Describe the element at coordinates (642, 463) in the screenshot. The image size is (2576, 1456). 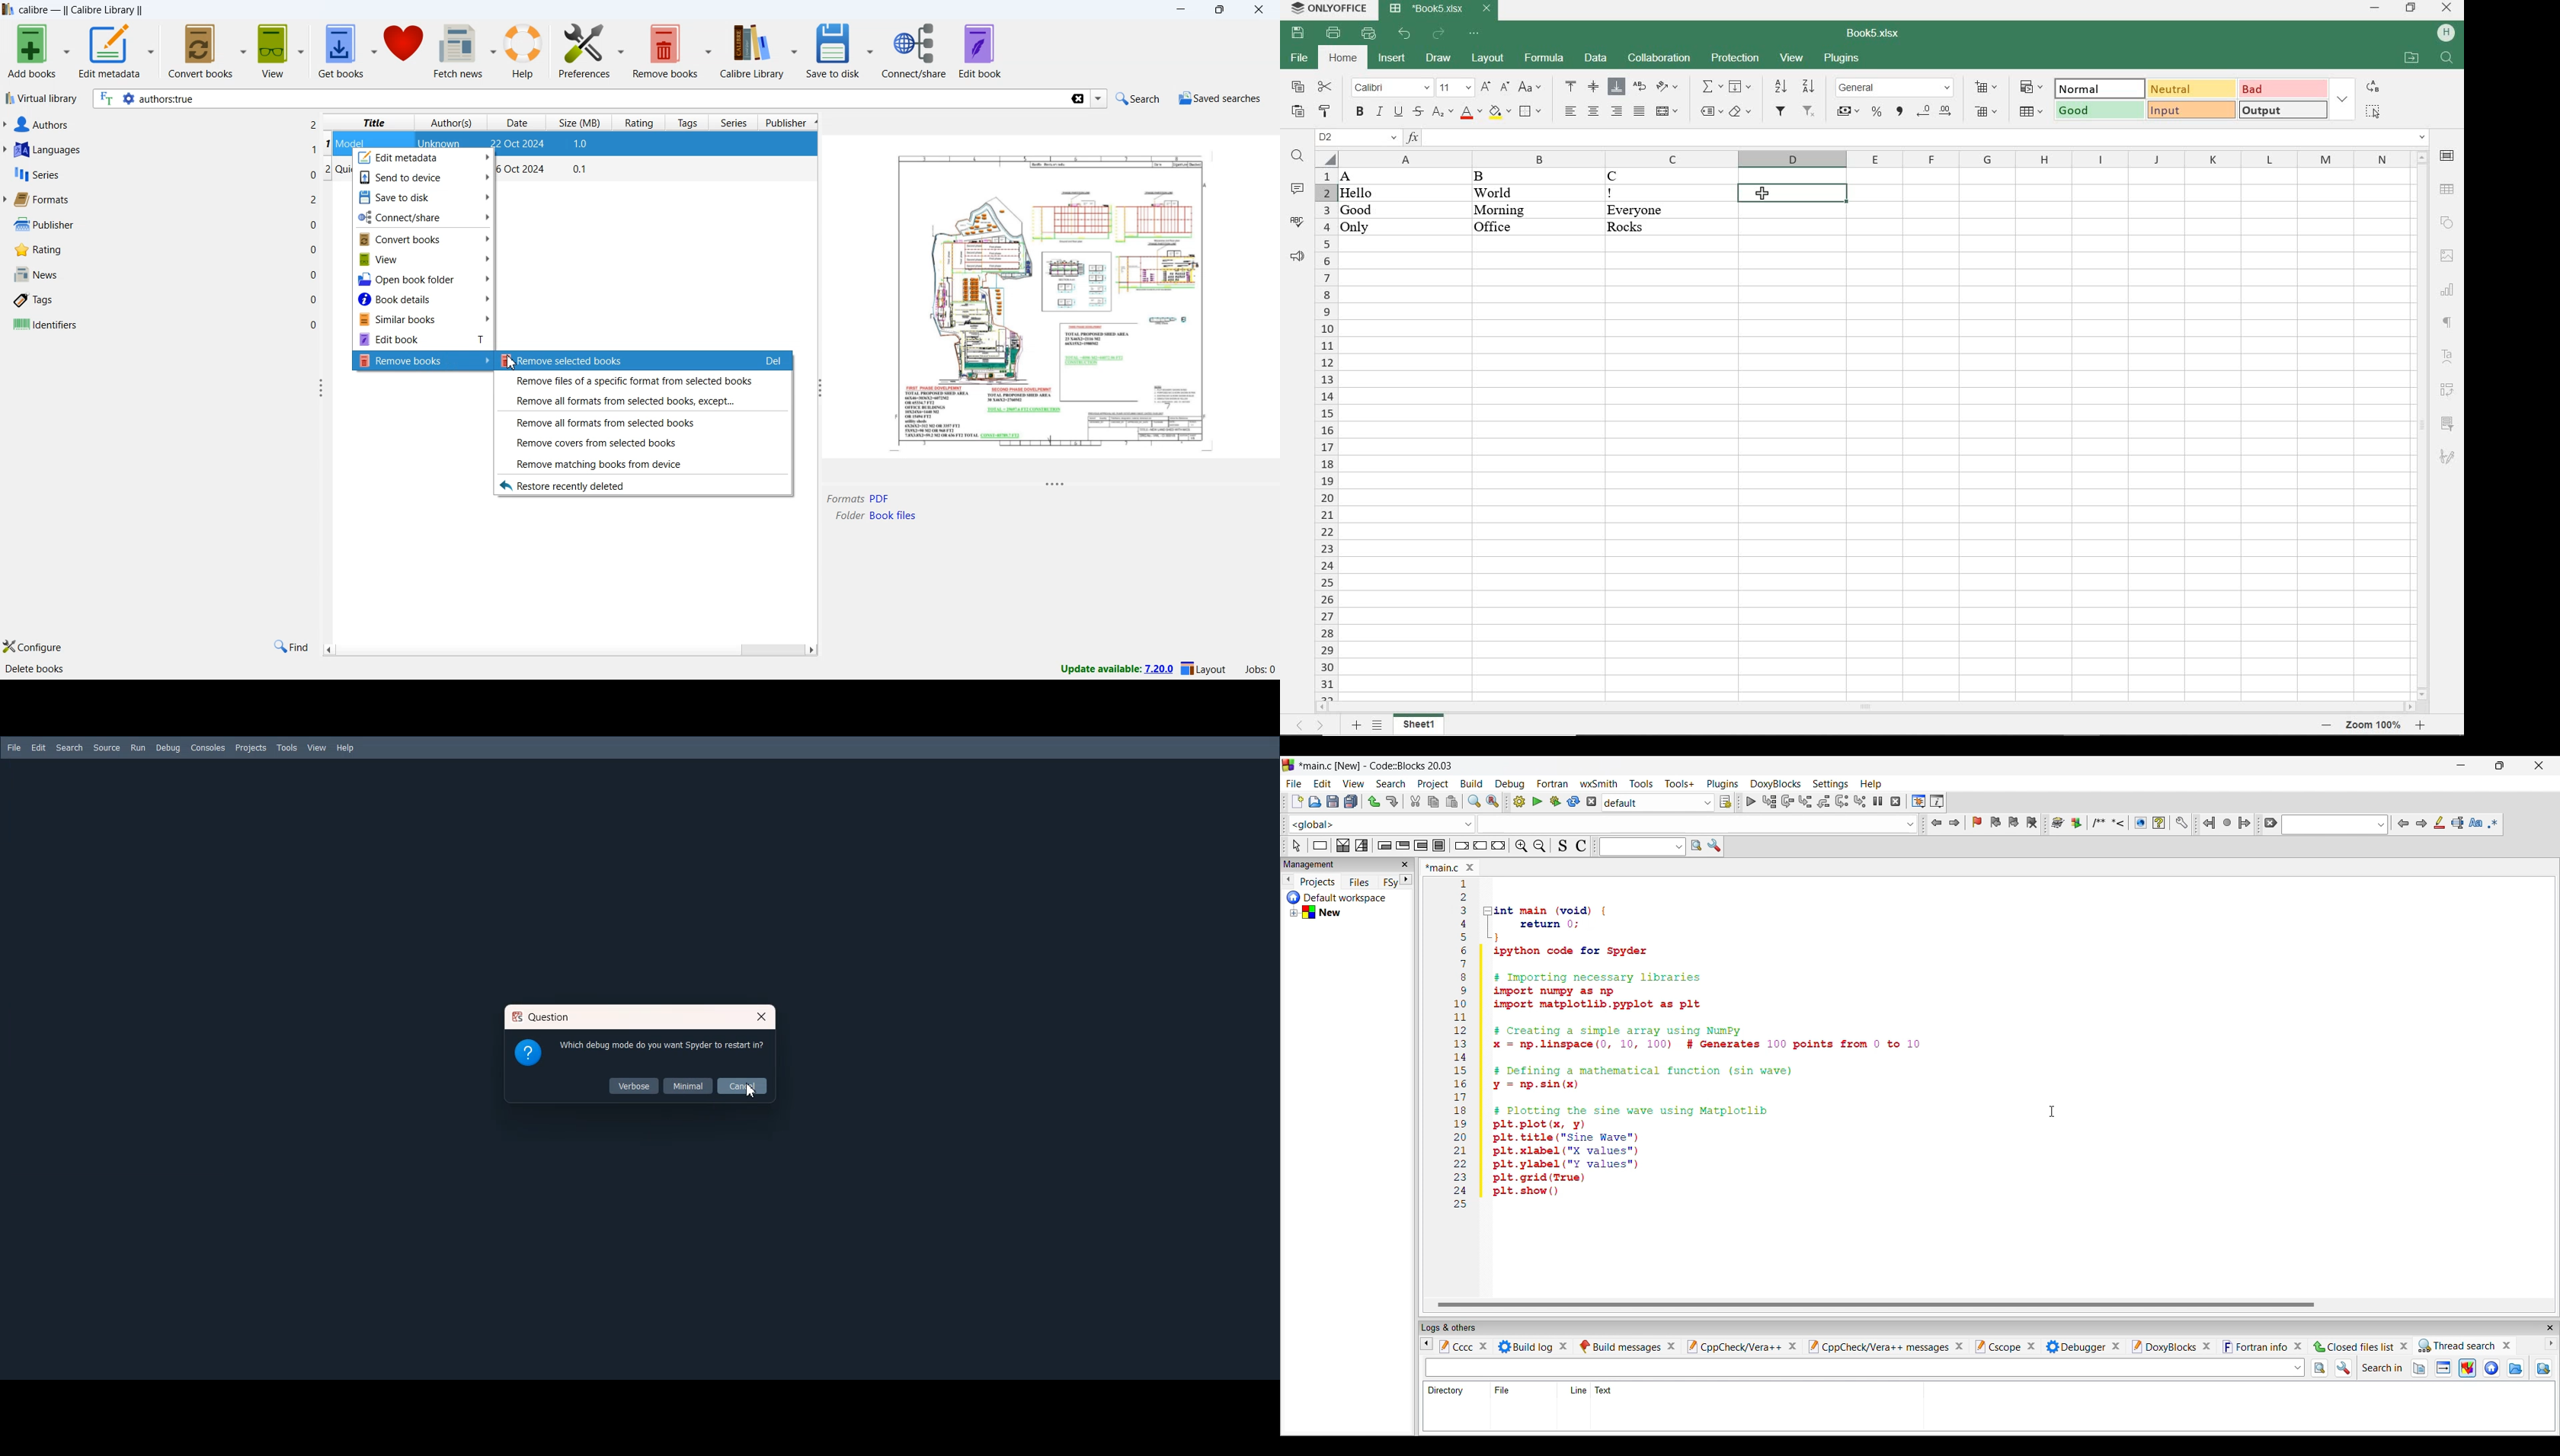
I see `Remove matching books from devices` at that location.